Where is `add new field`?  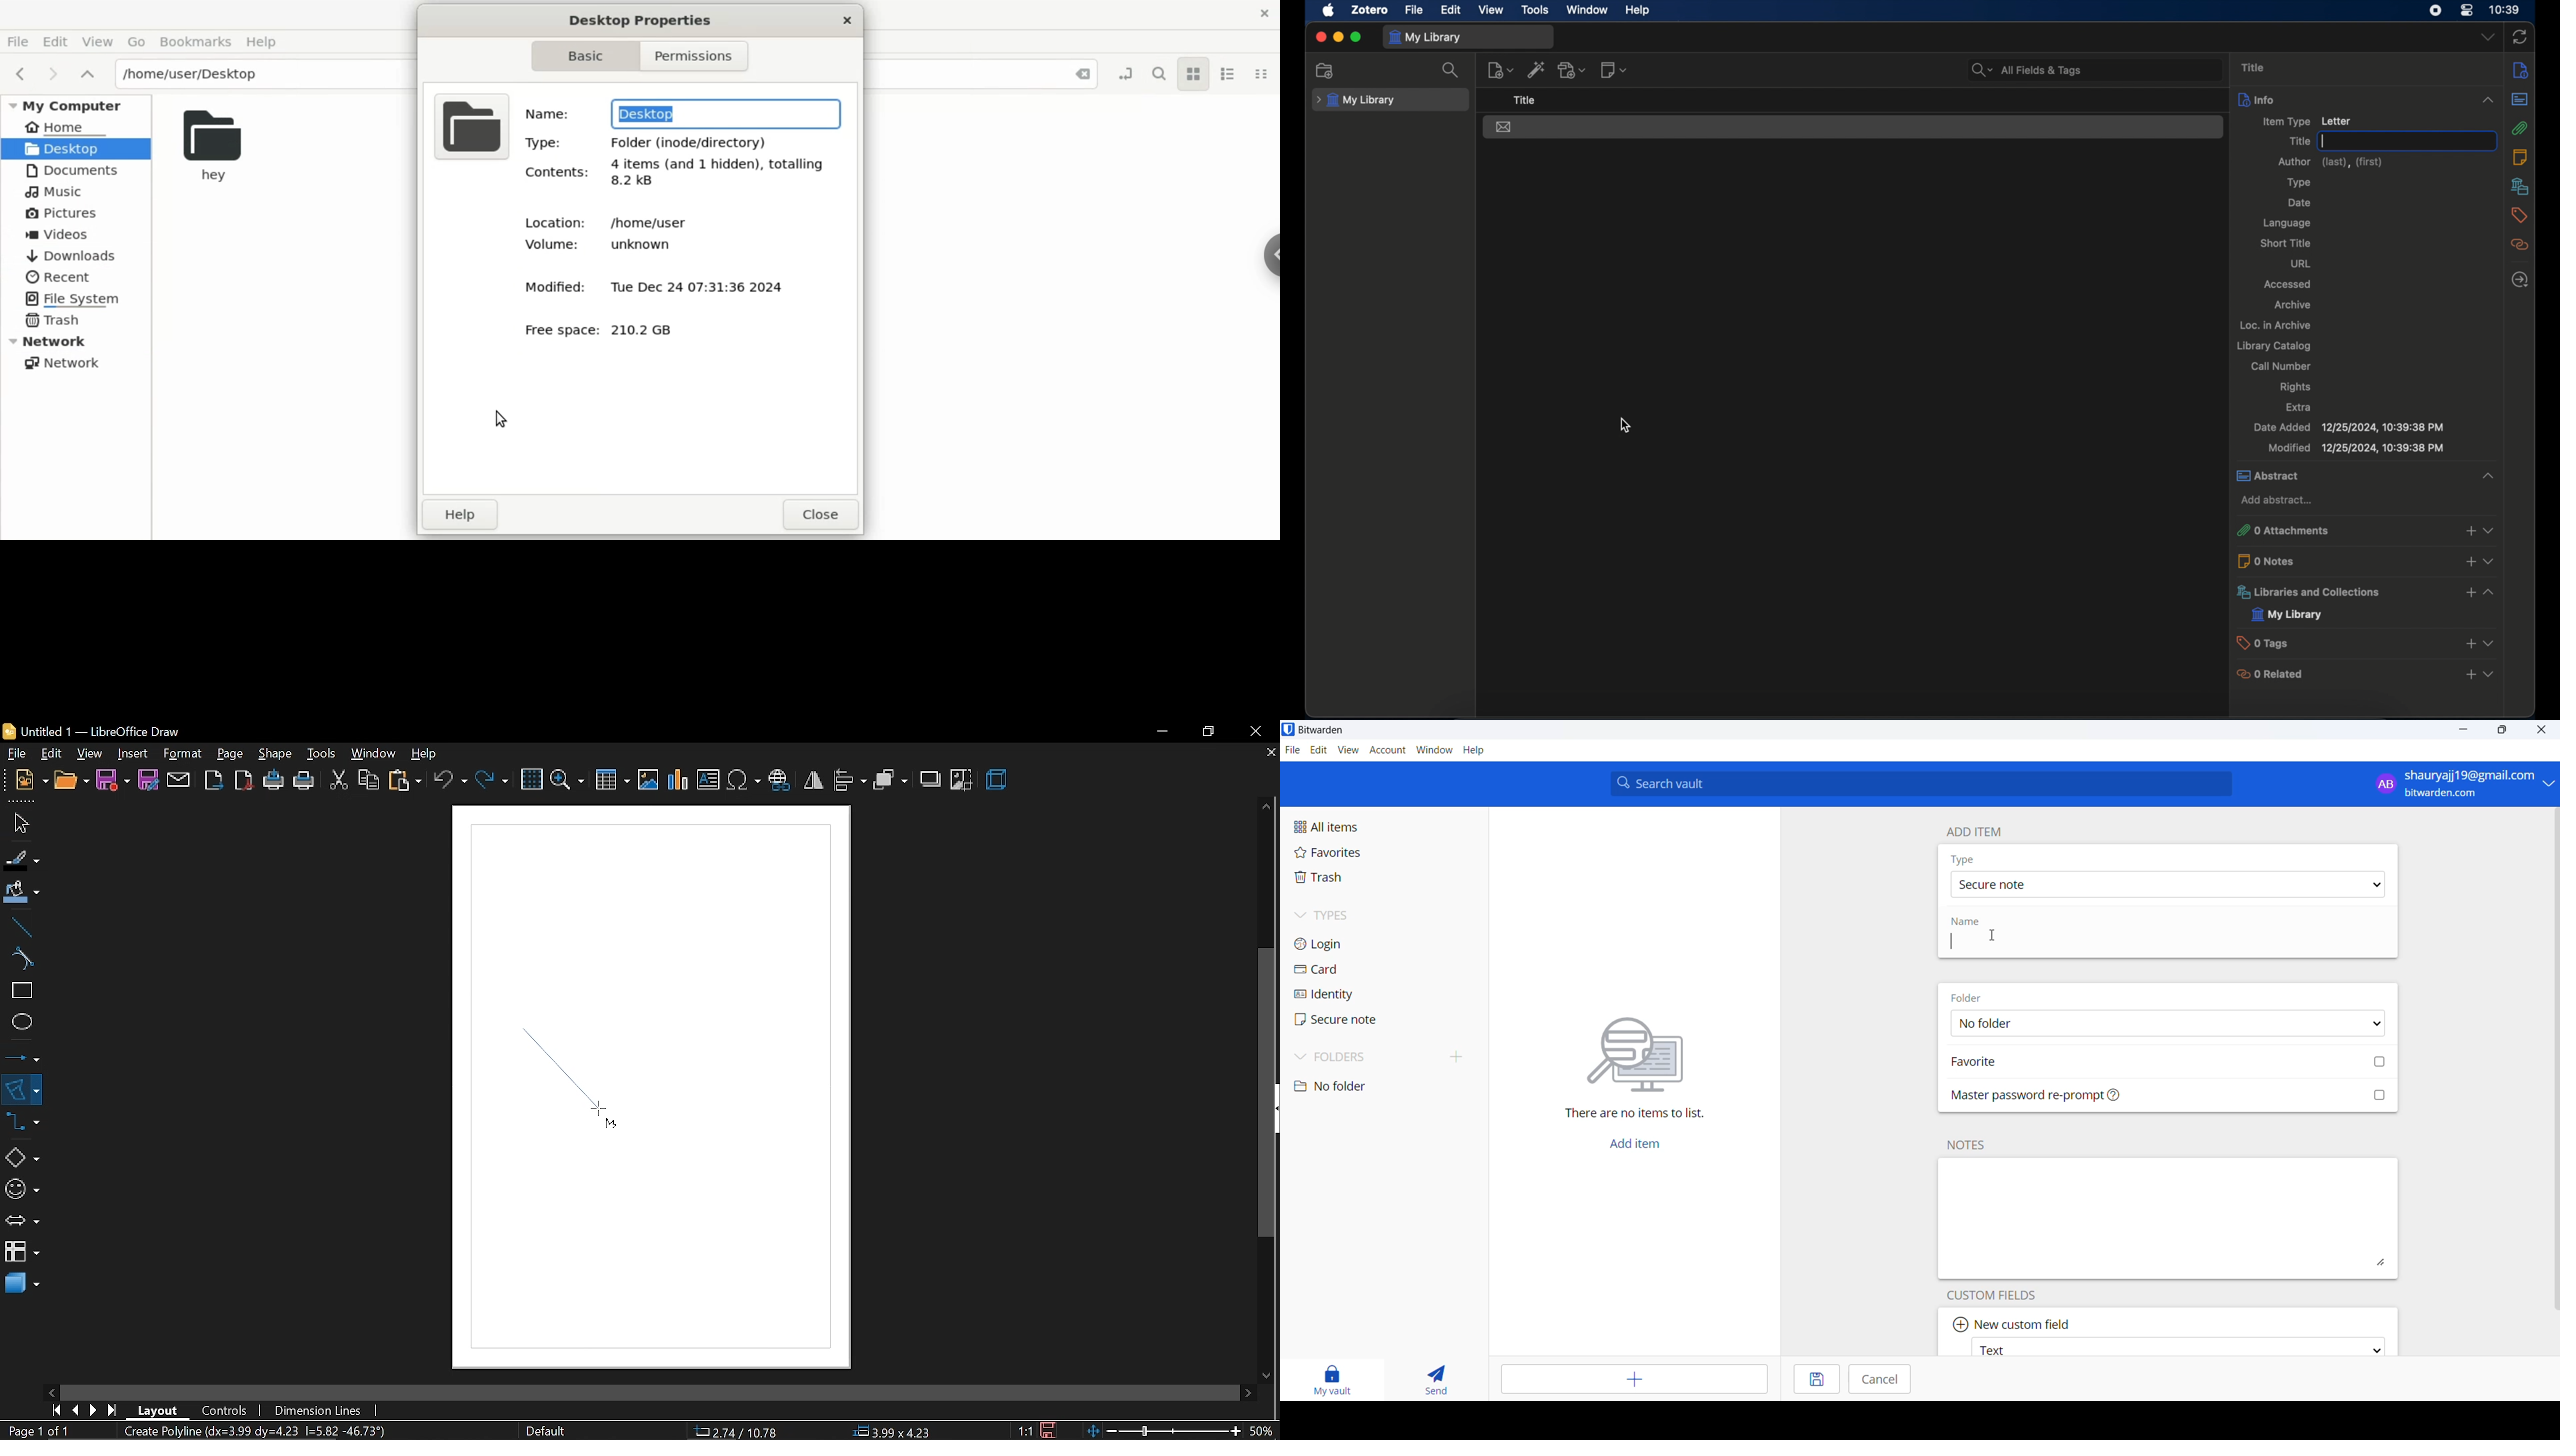 add new field is located at coordinates (2014, 1321).